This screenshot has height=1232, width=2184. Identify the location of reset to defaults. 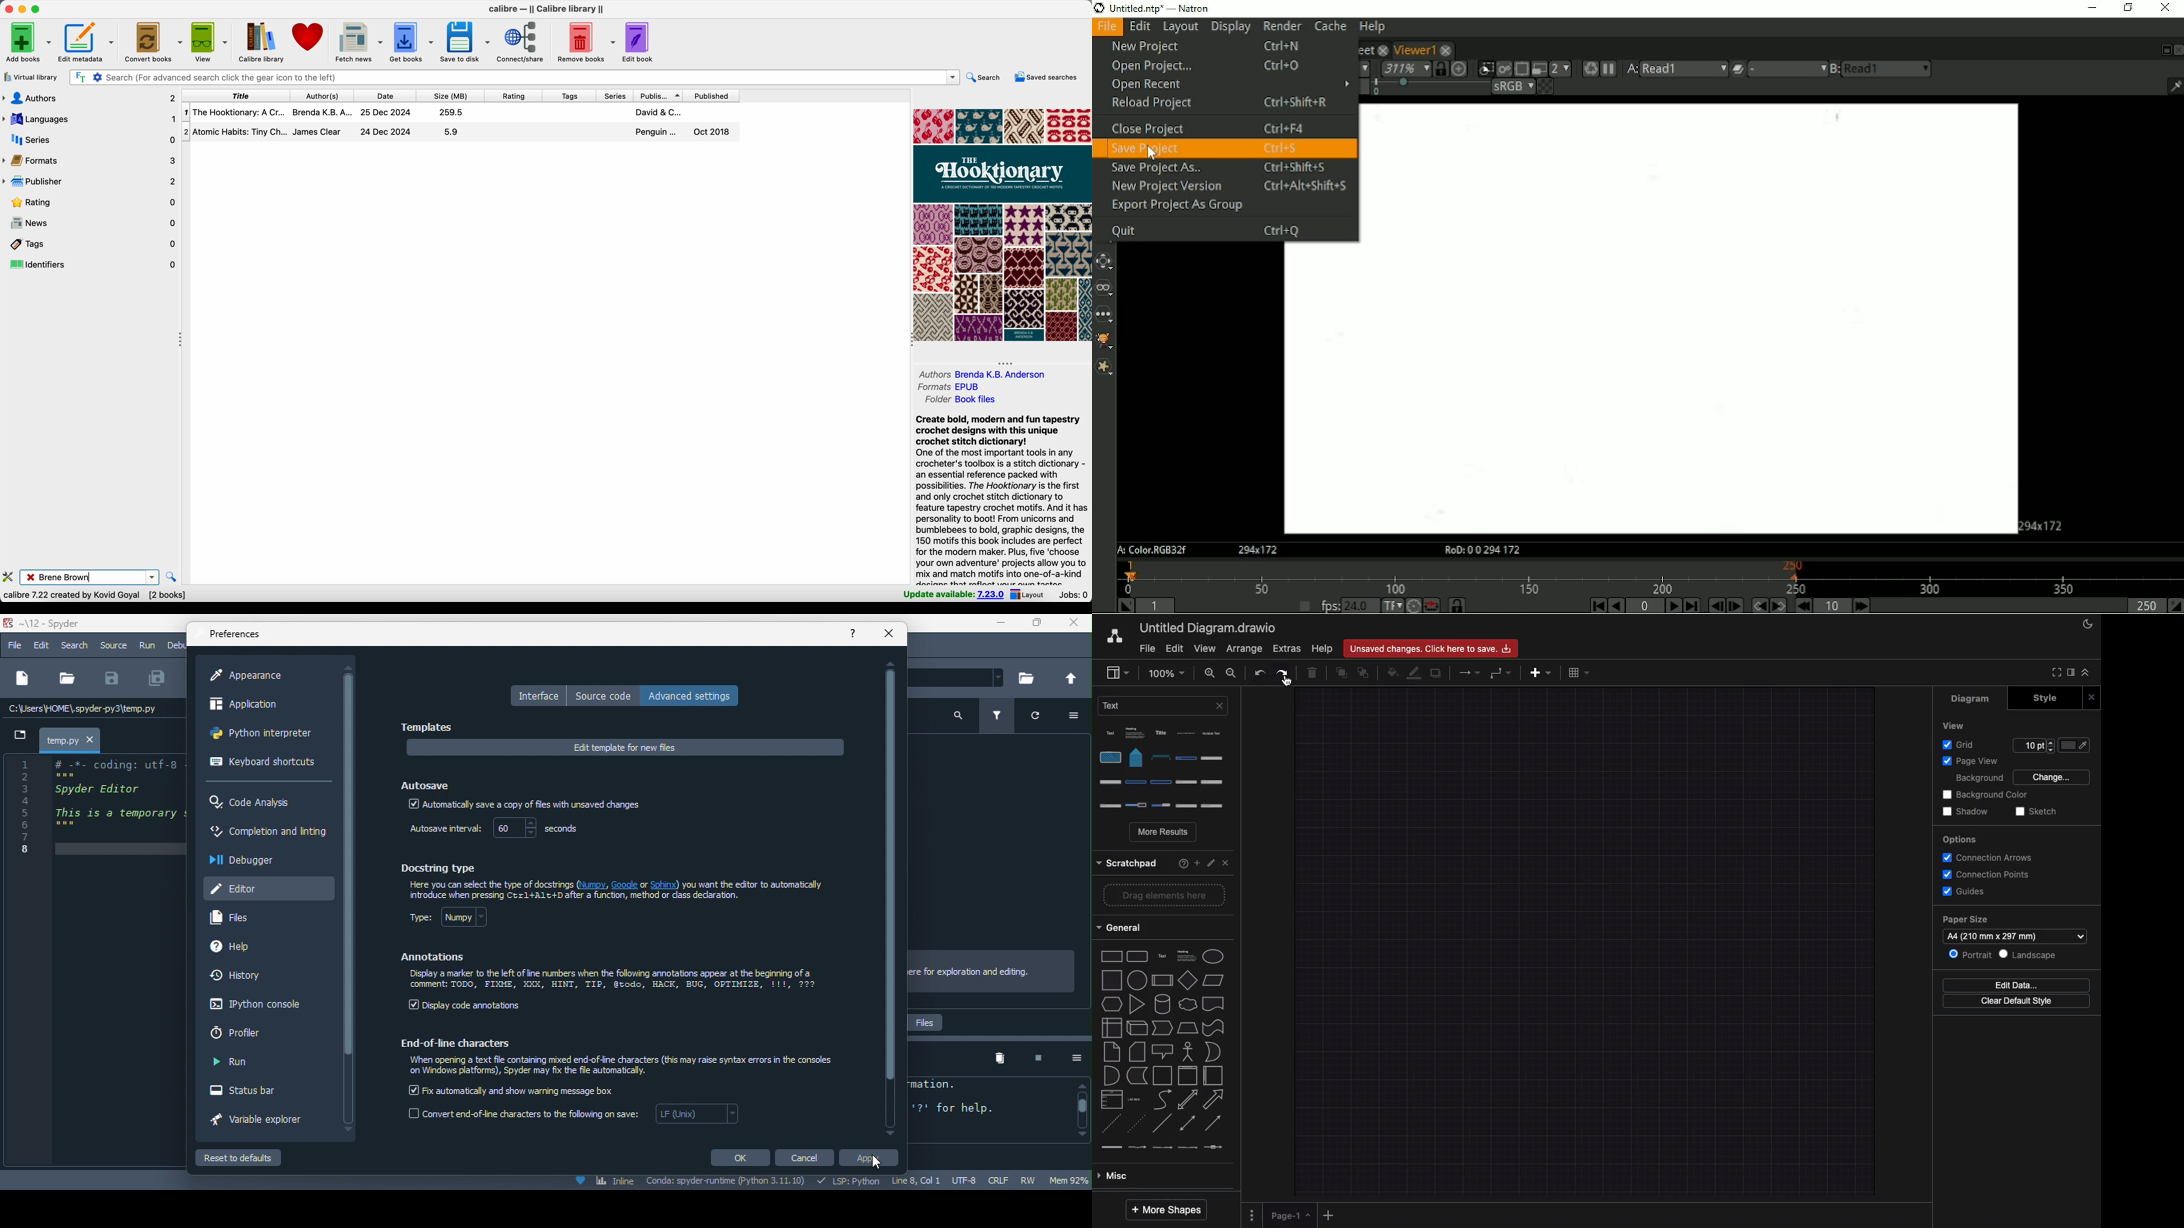
(255, 1158).